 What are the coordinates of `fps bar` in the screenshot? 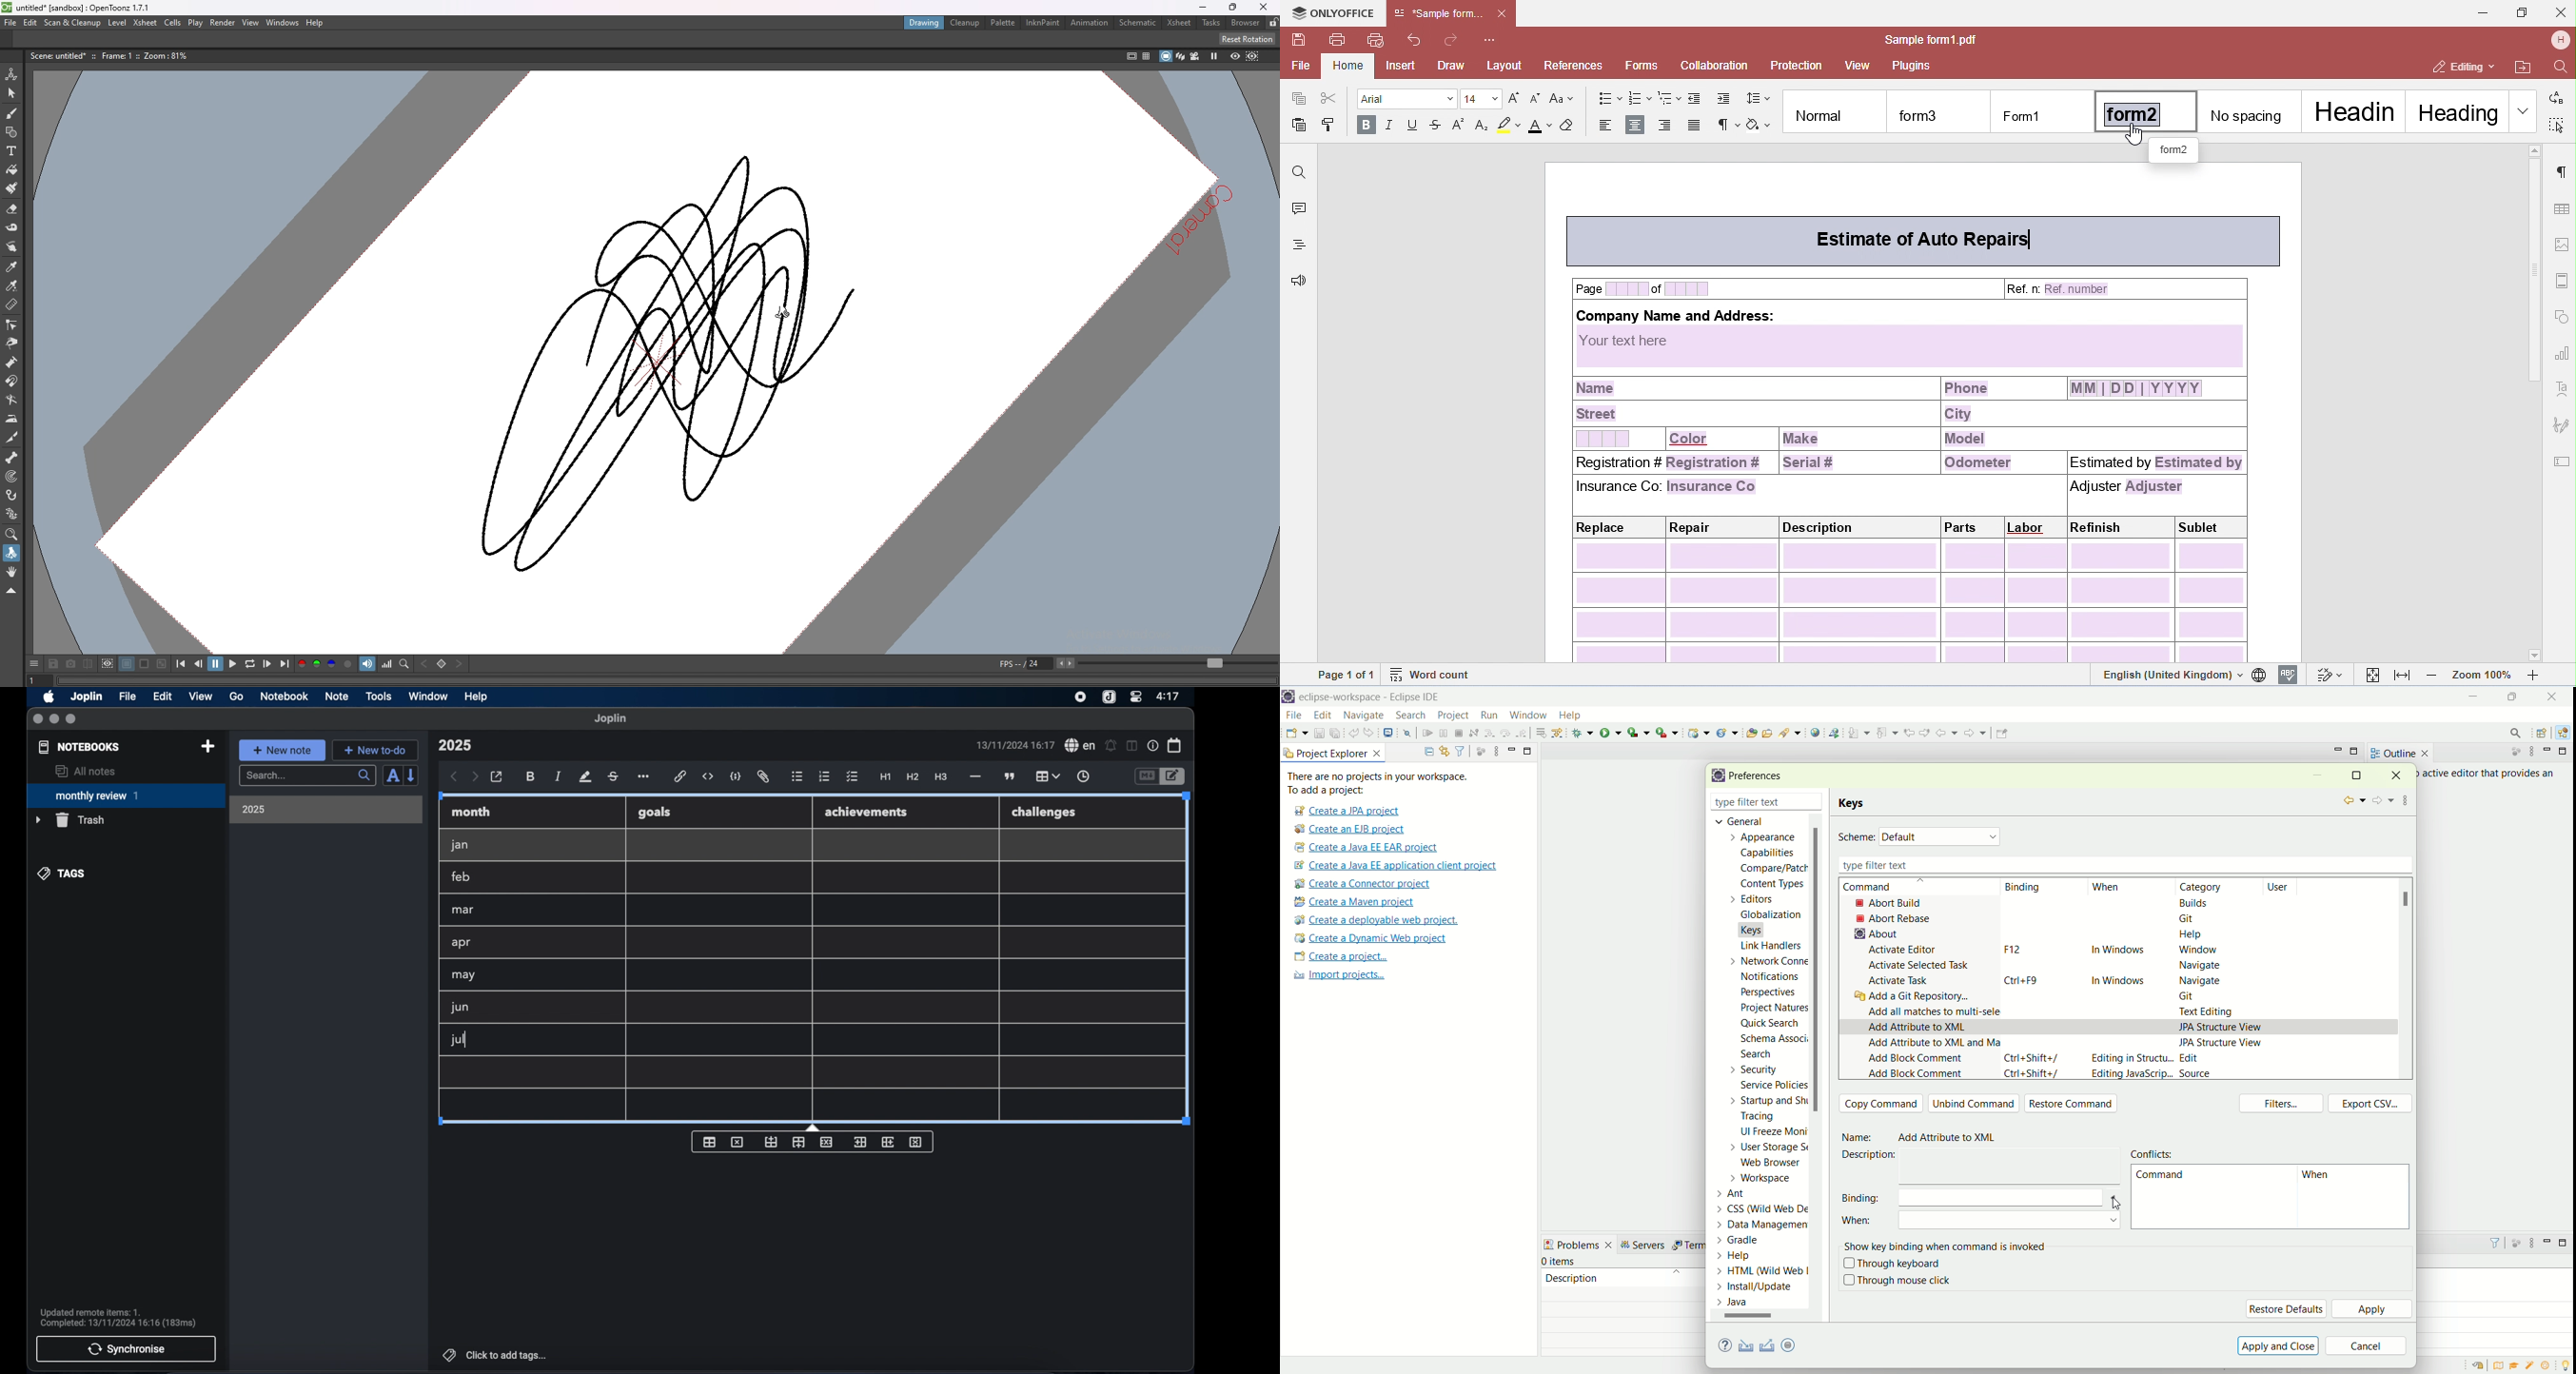 It's located at (1179, 664).